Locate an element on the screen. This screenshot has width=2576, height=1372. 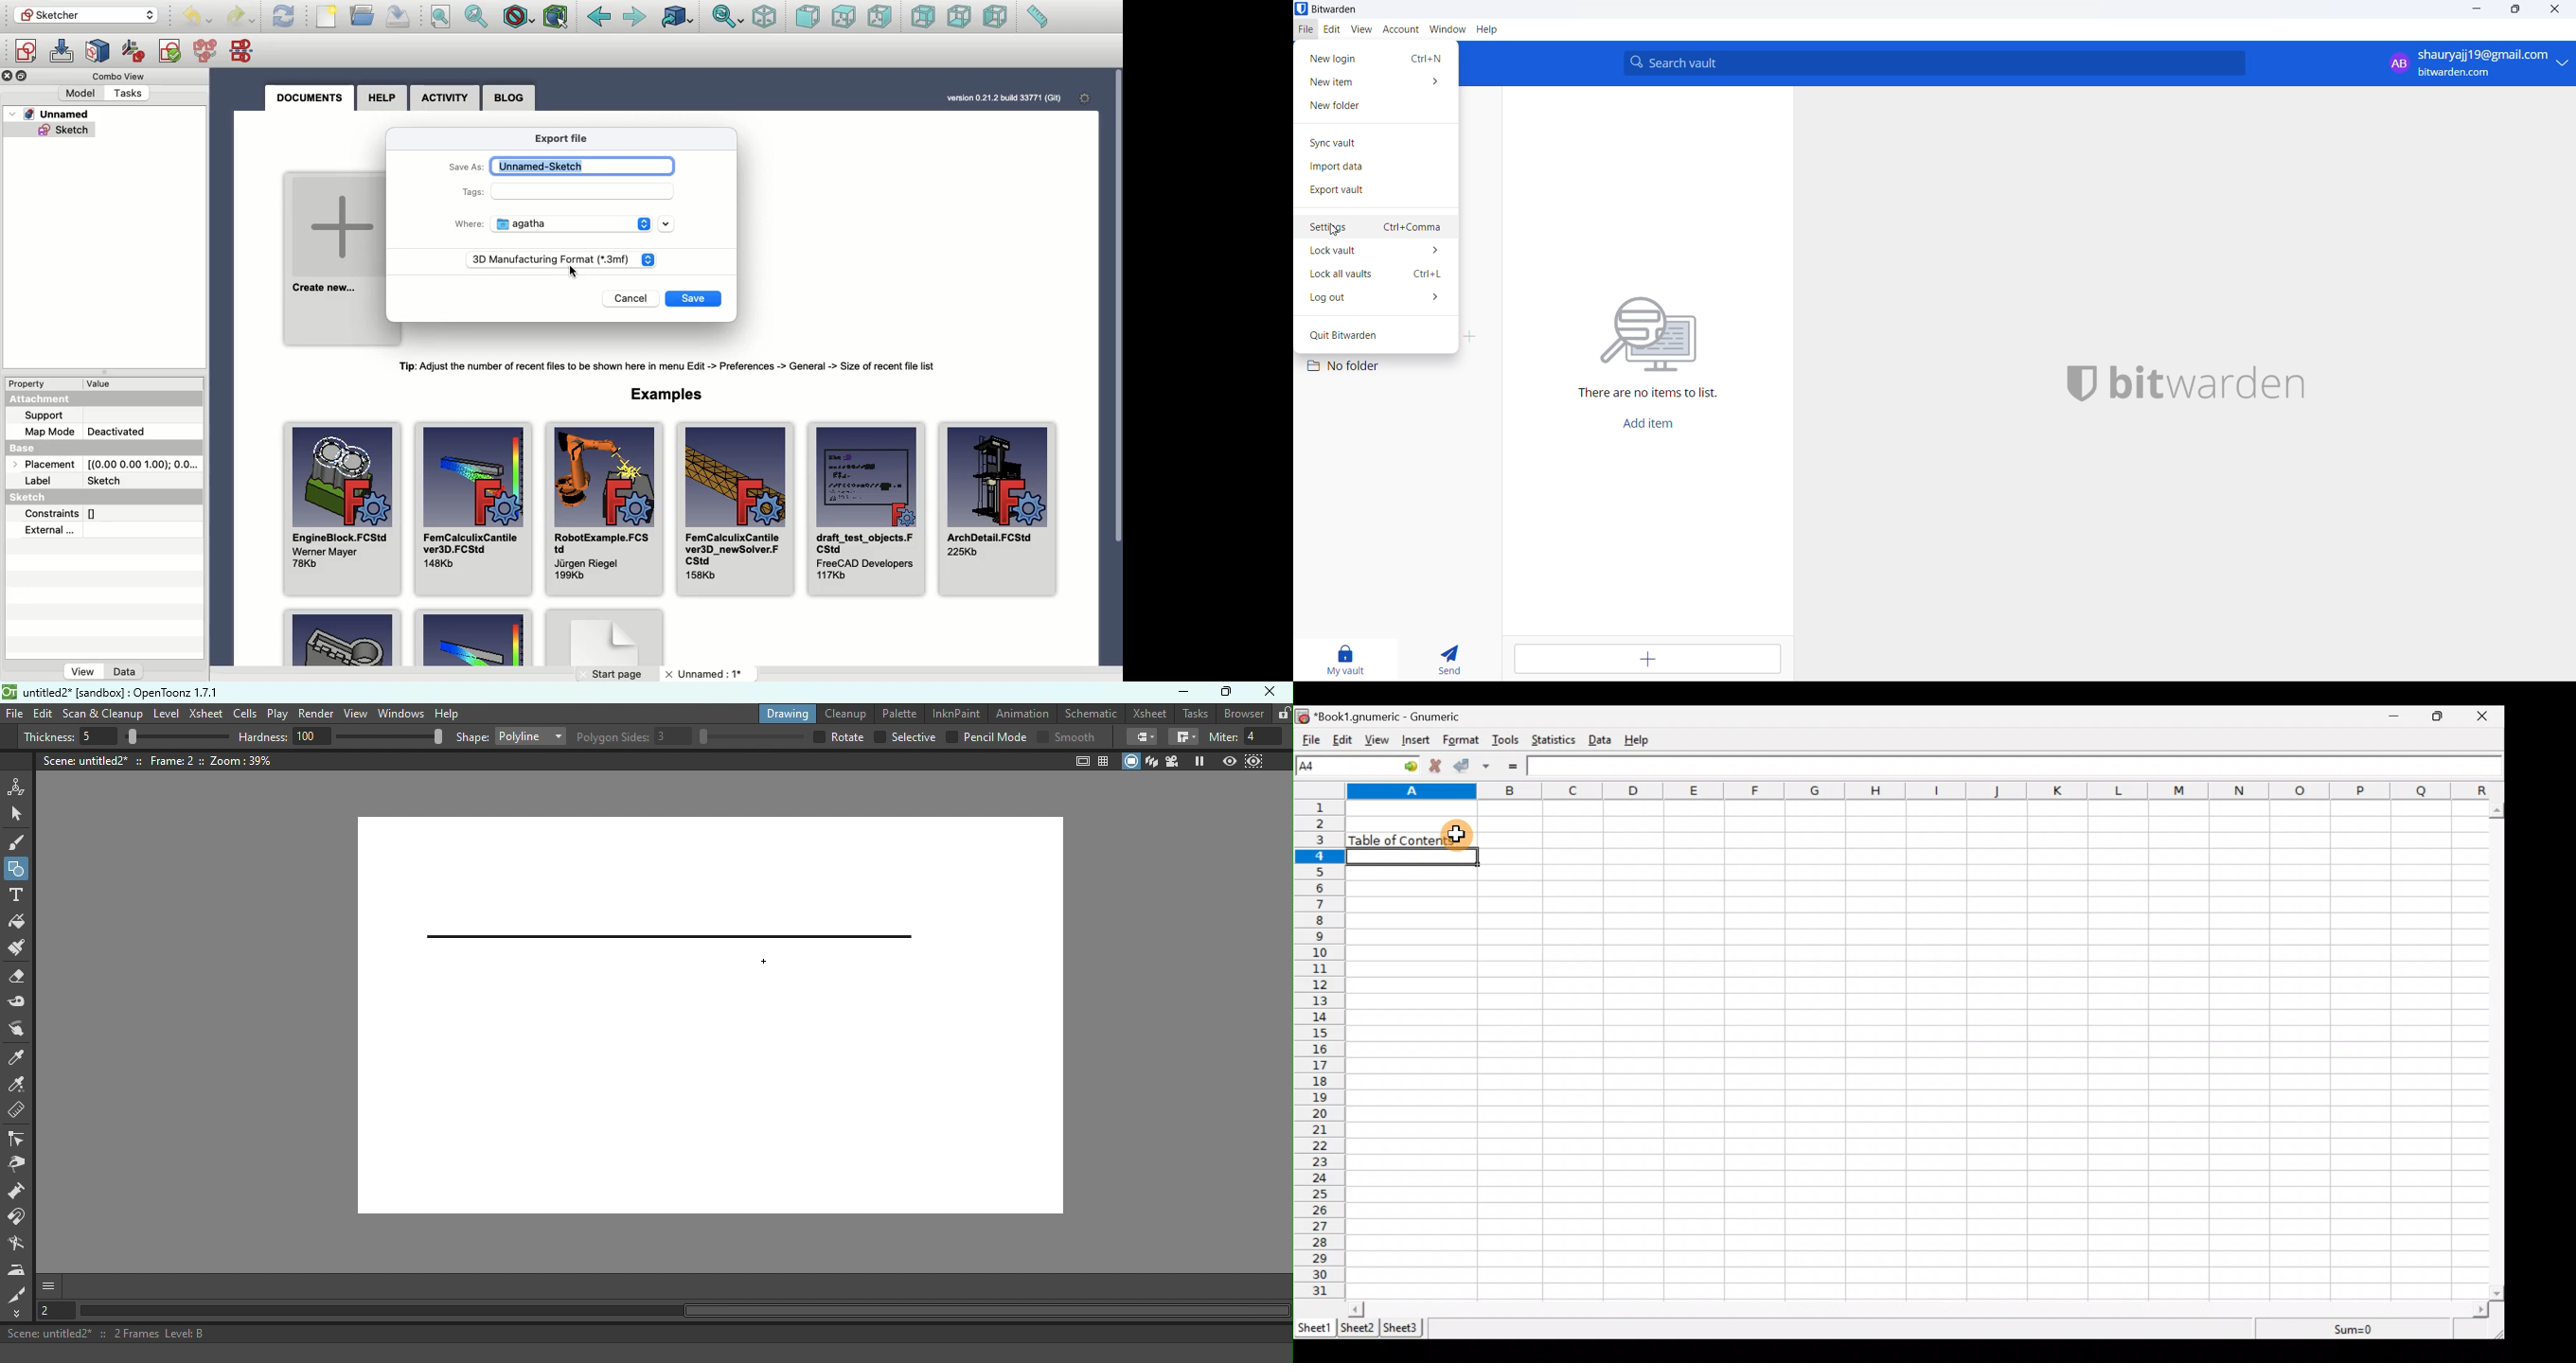
*Book1.gnumeric - Gnumeric is located at coordinates (1390, 717).